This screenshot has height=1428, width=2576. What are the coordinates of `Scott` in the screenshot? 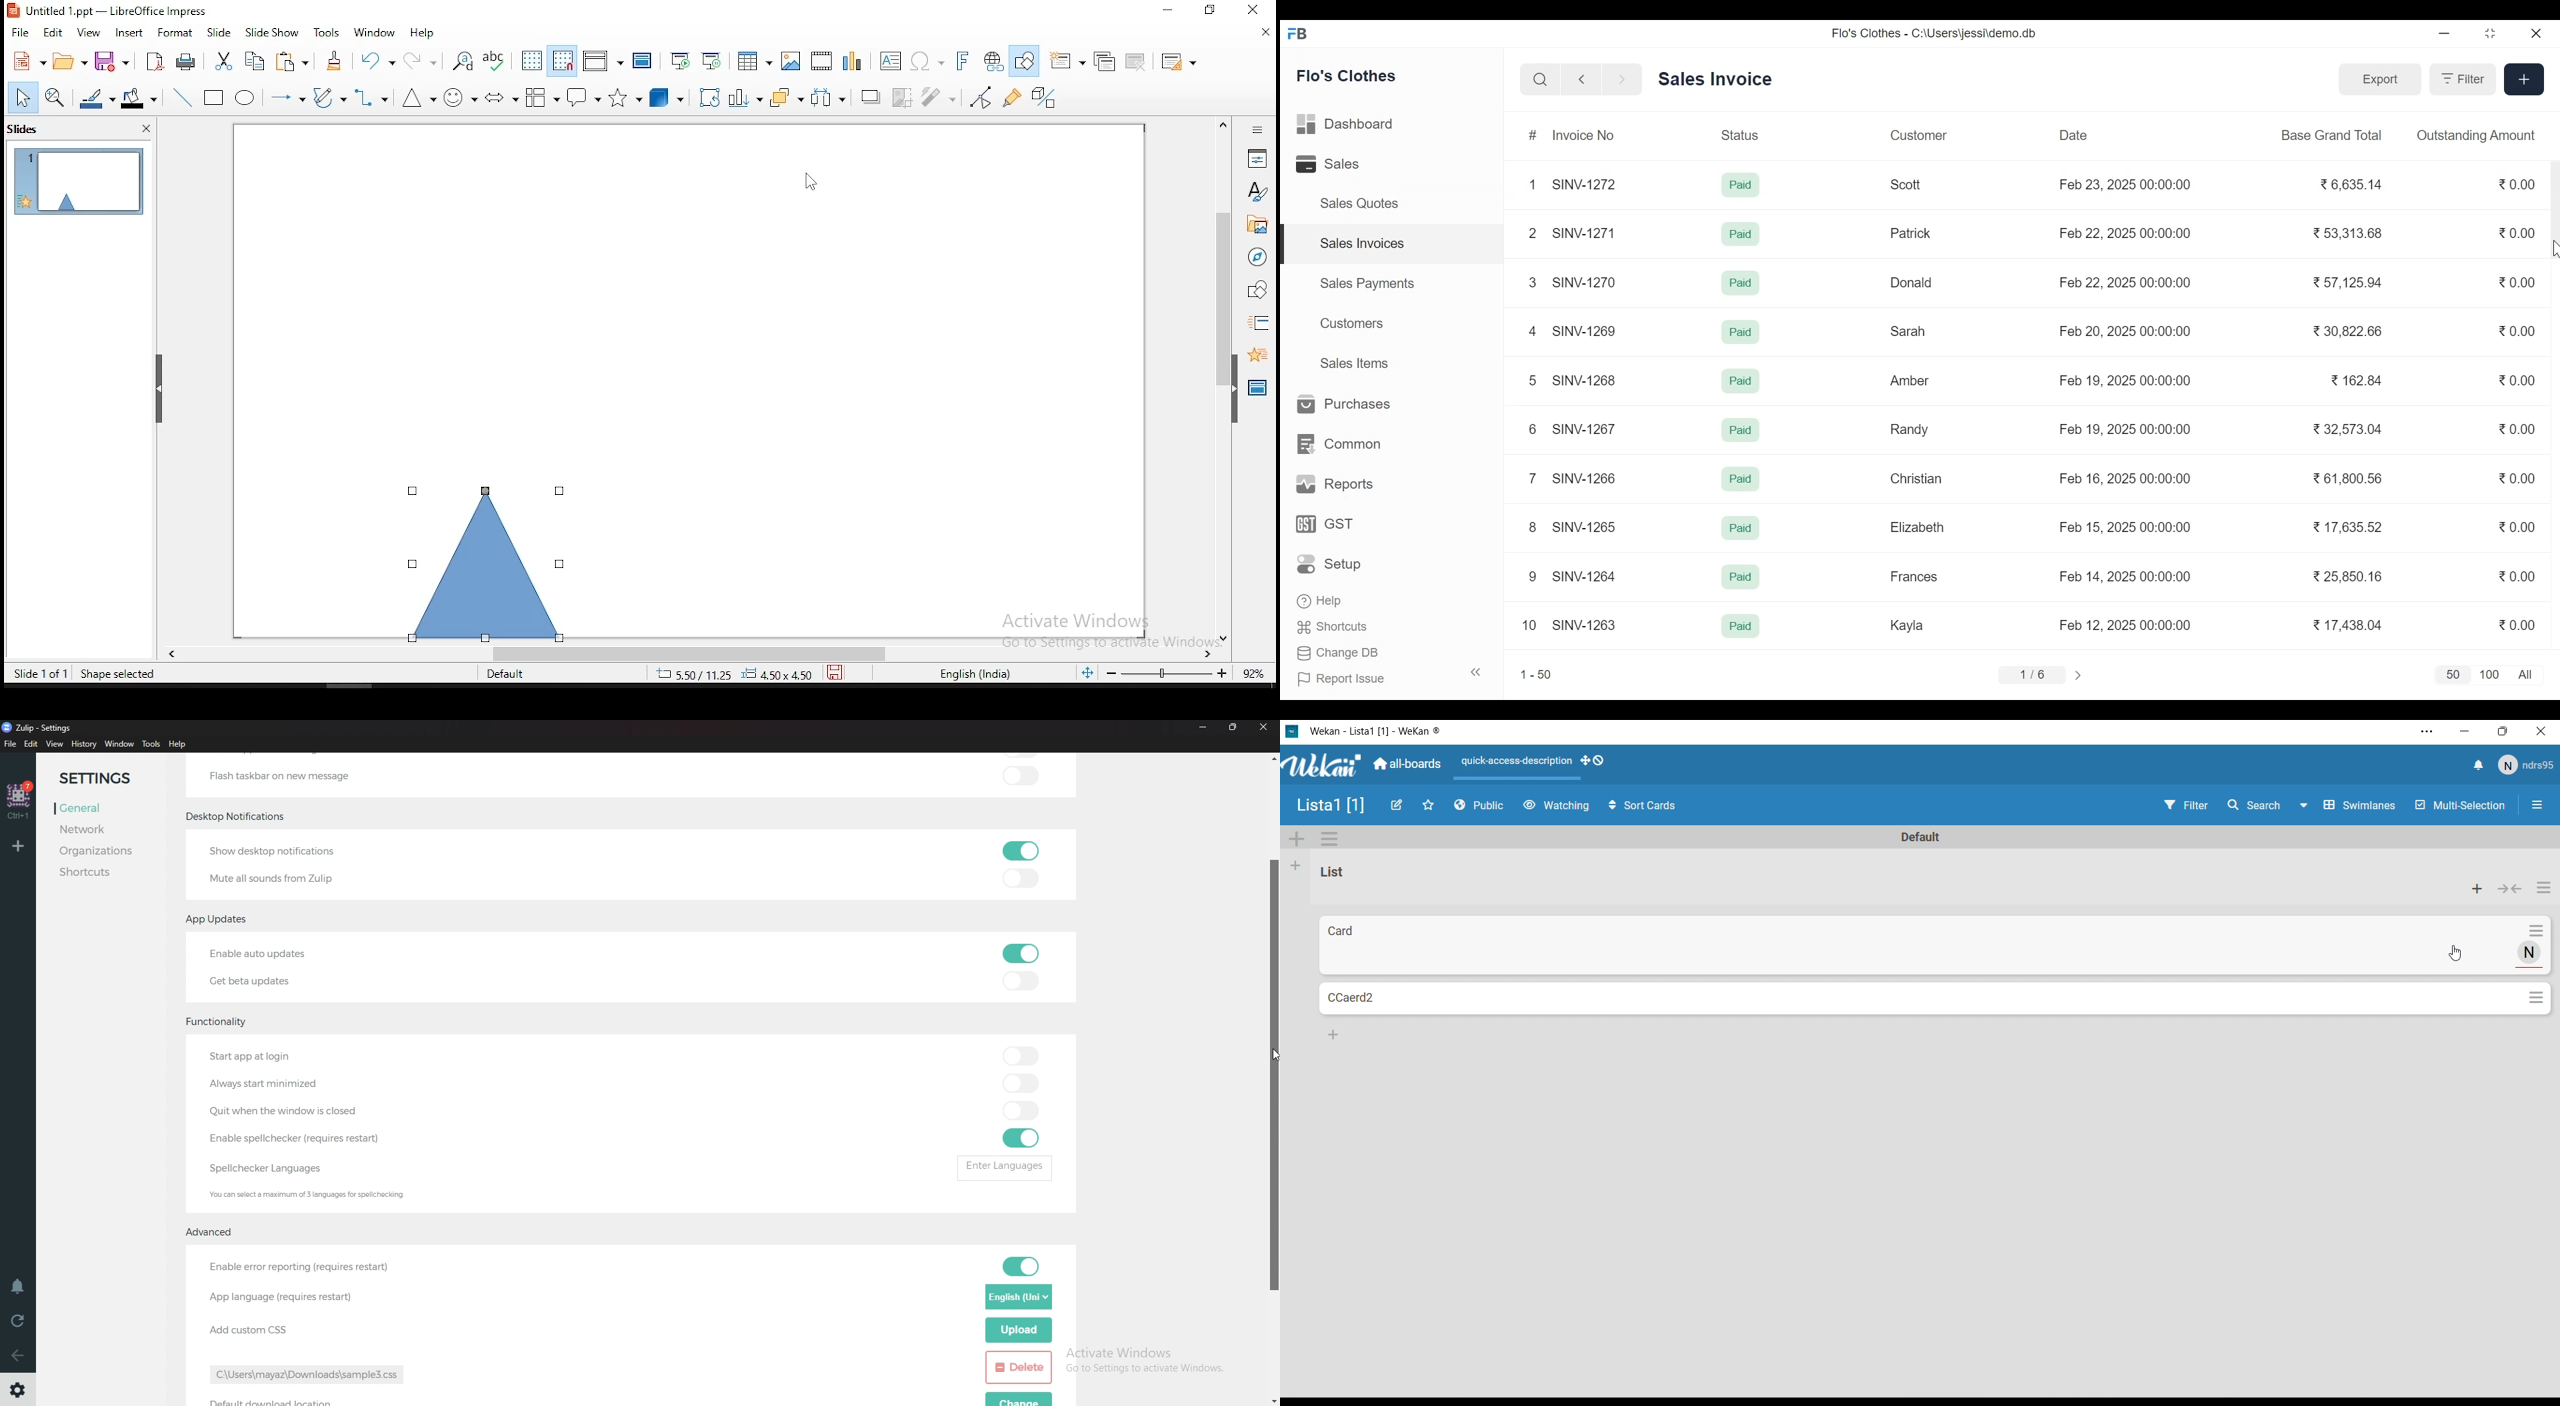 It's located at (1908, 185).